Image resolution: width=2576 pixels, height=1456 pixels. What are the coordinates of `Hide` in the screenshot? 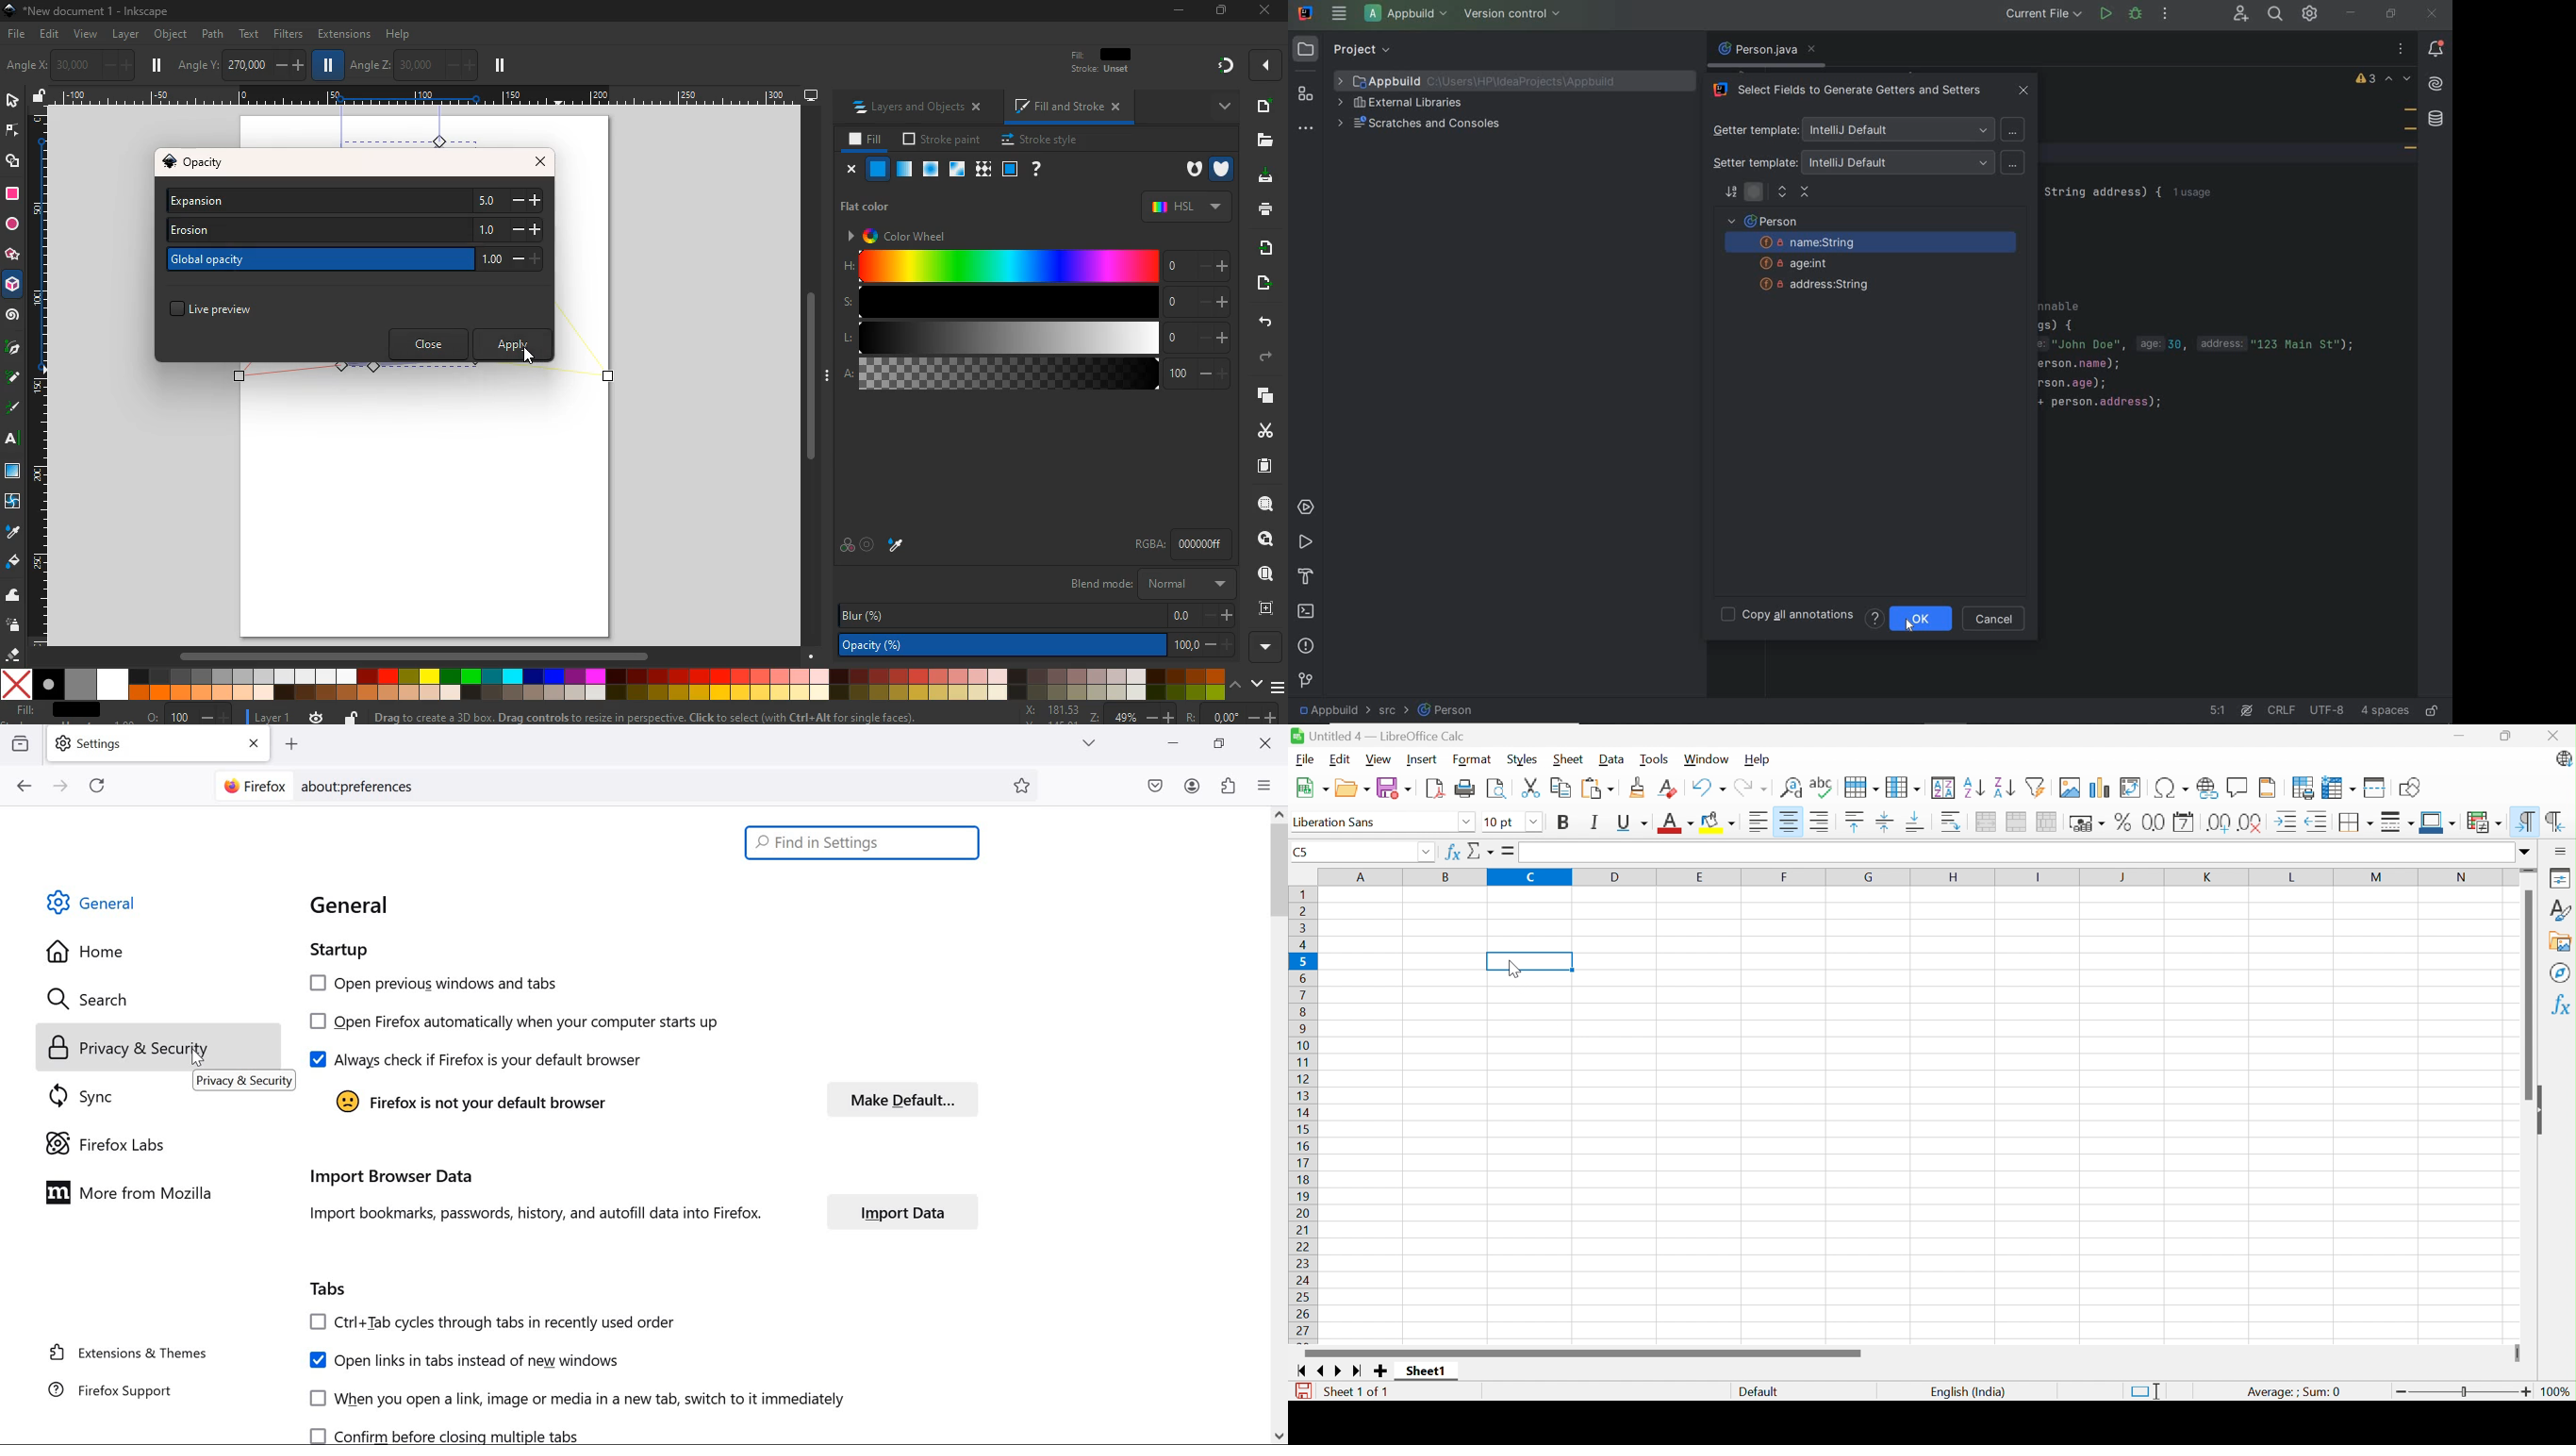 It's located at (2544, 1111).